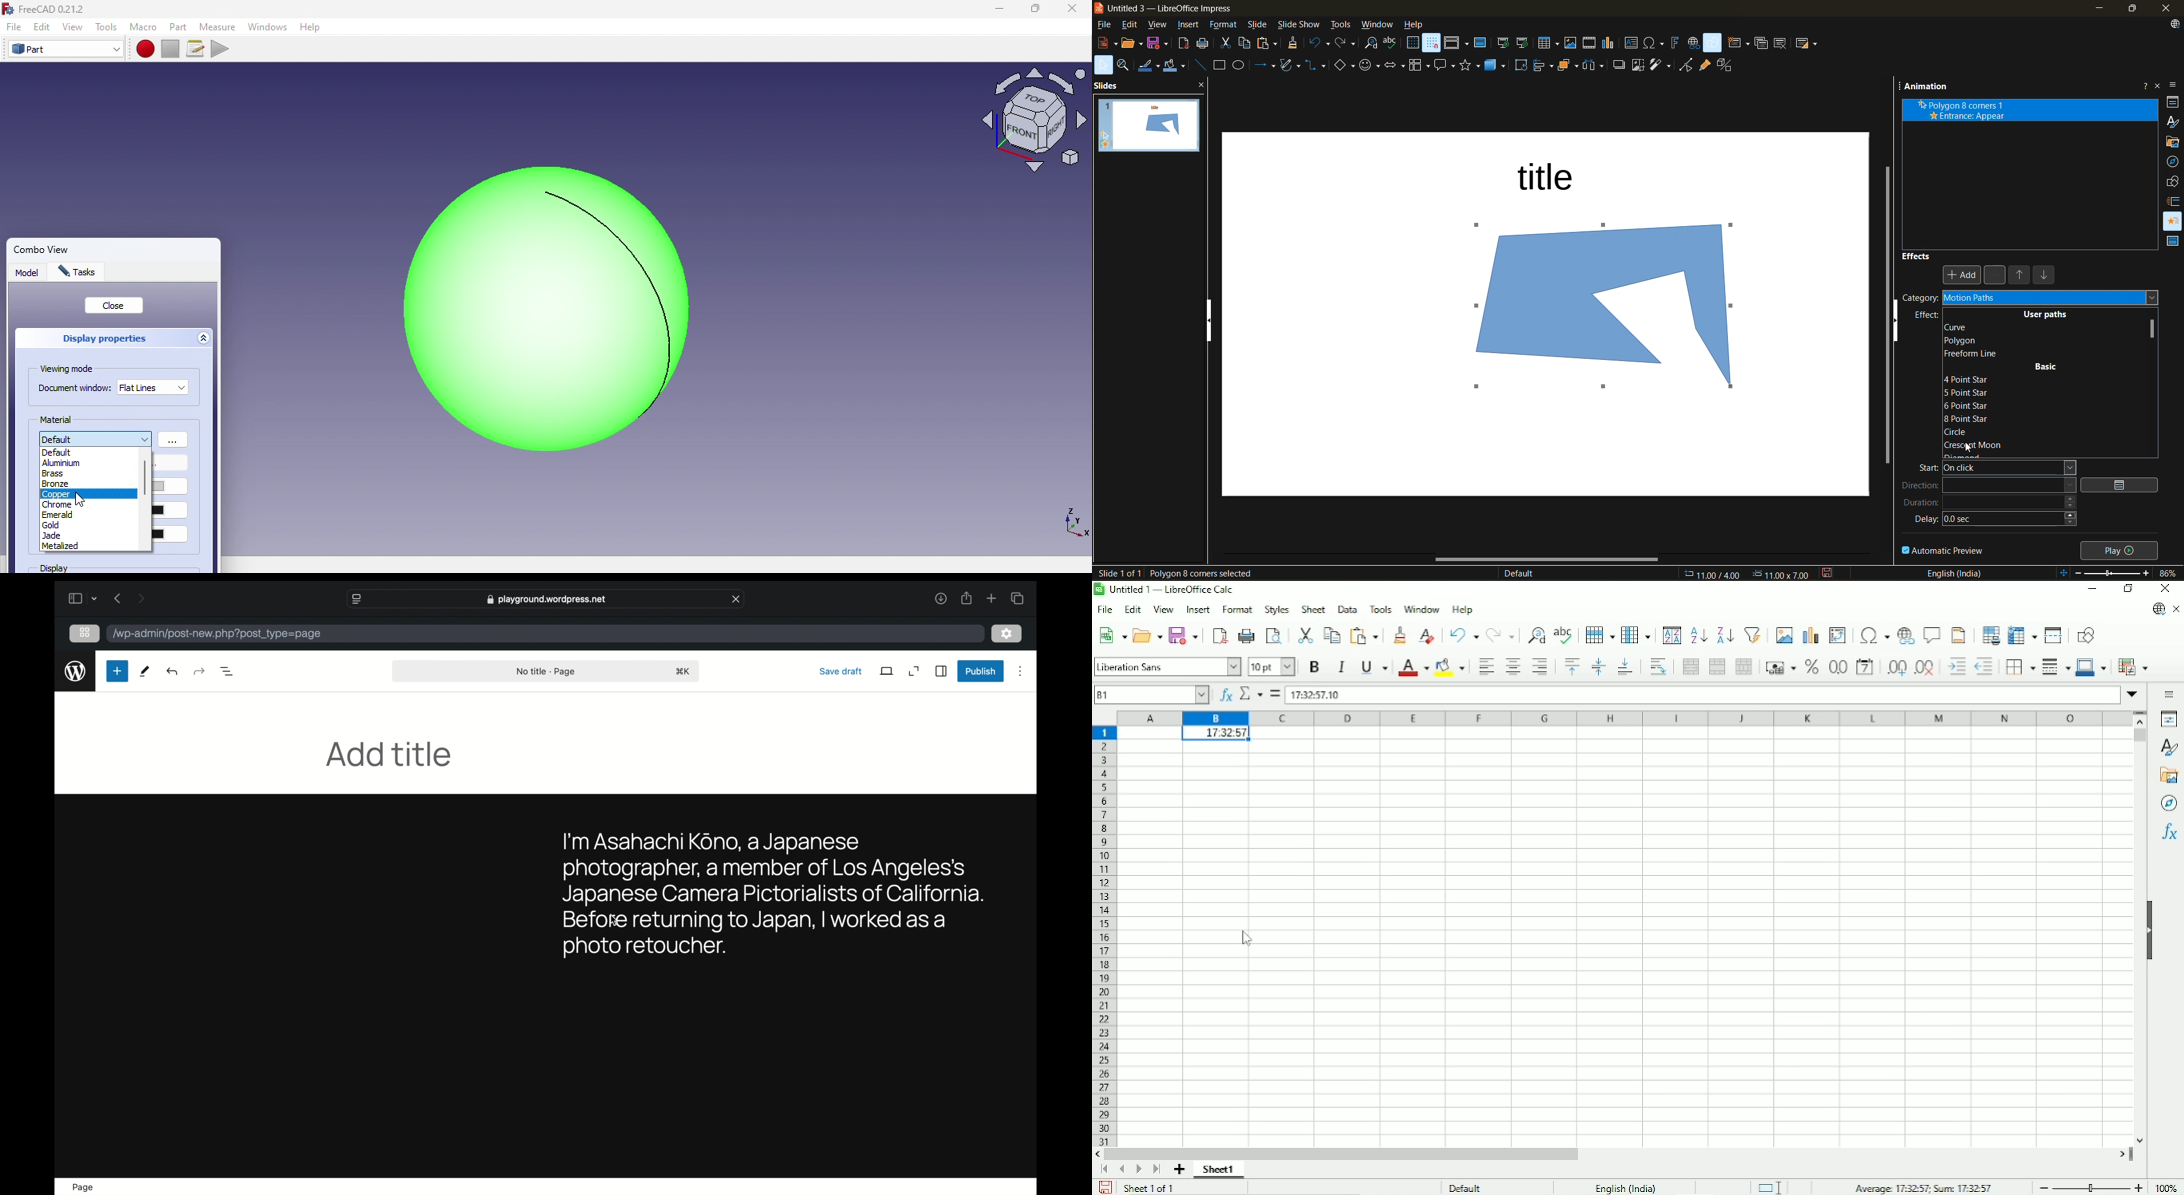 This screenshot has width=2184, height=1204. I want to click on slide transition, so click(2171, 200).